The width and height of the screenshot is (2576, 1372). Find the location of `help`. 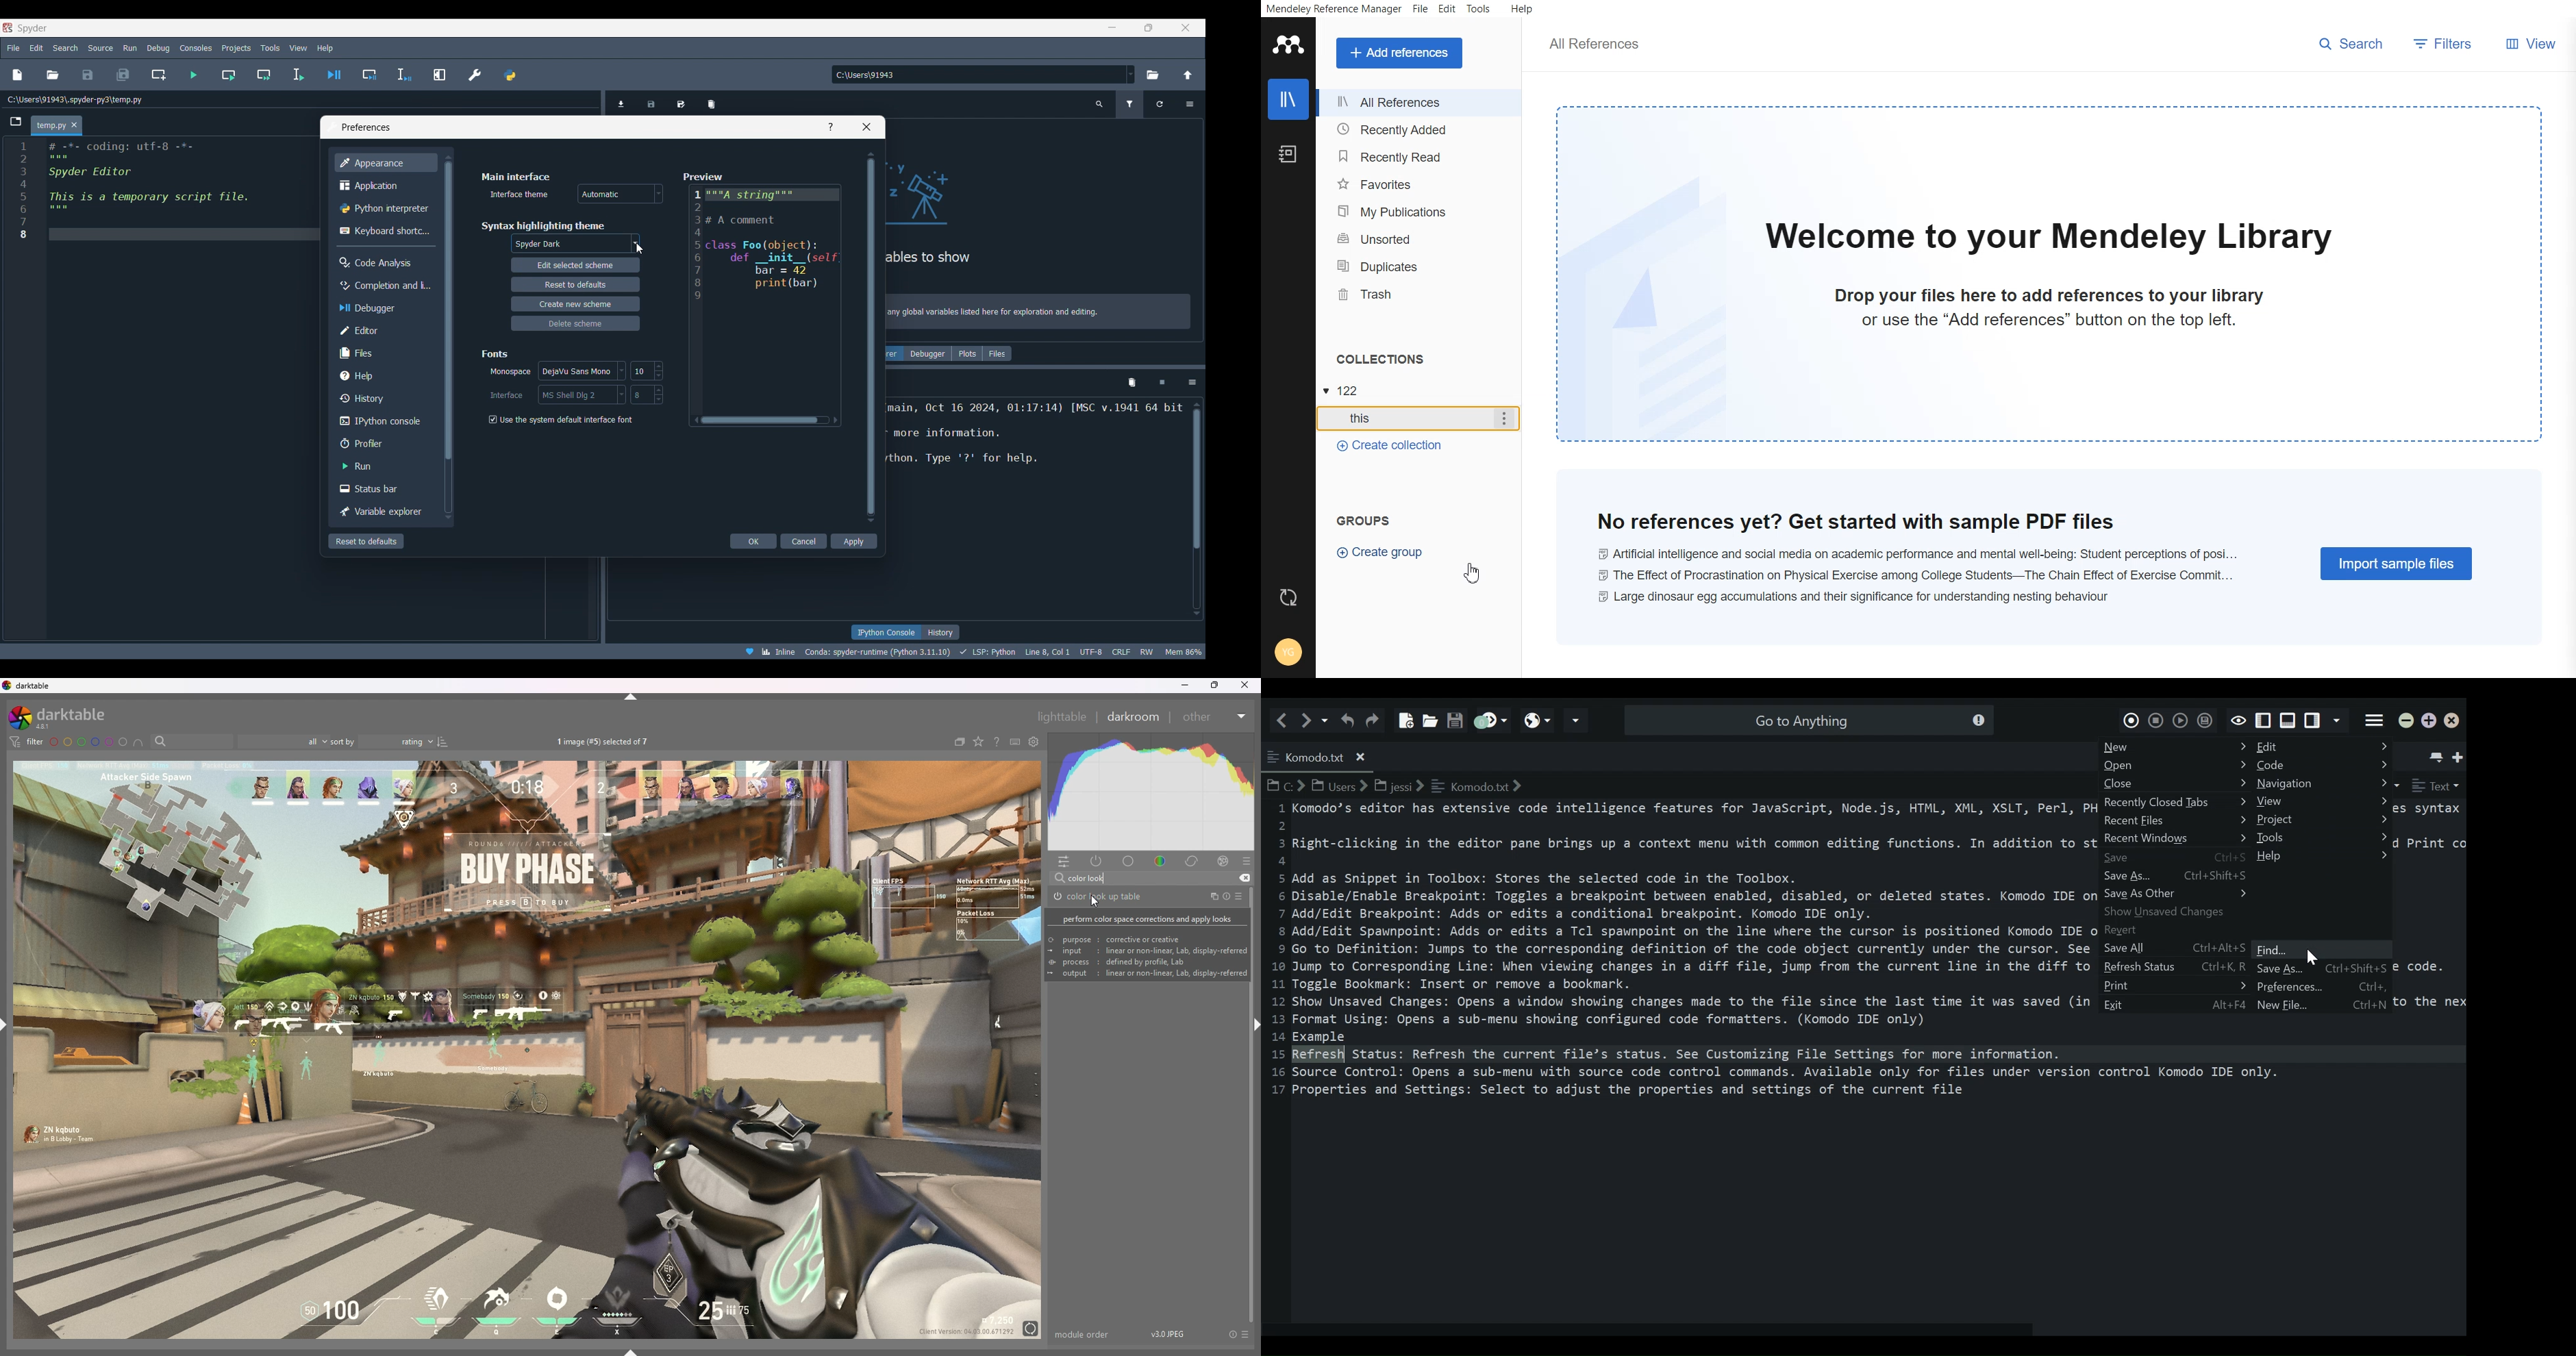

help is located at coordinates (997, 742).